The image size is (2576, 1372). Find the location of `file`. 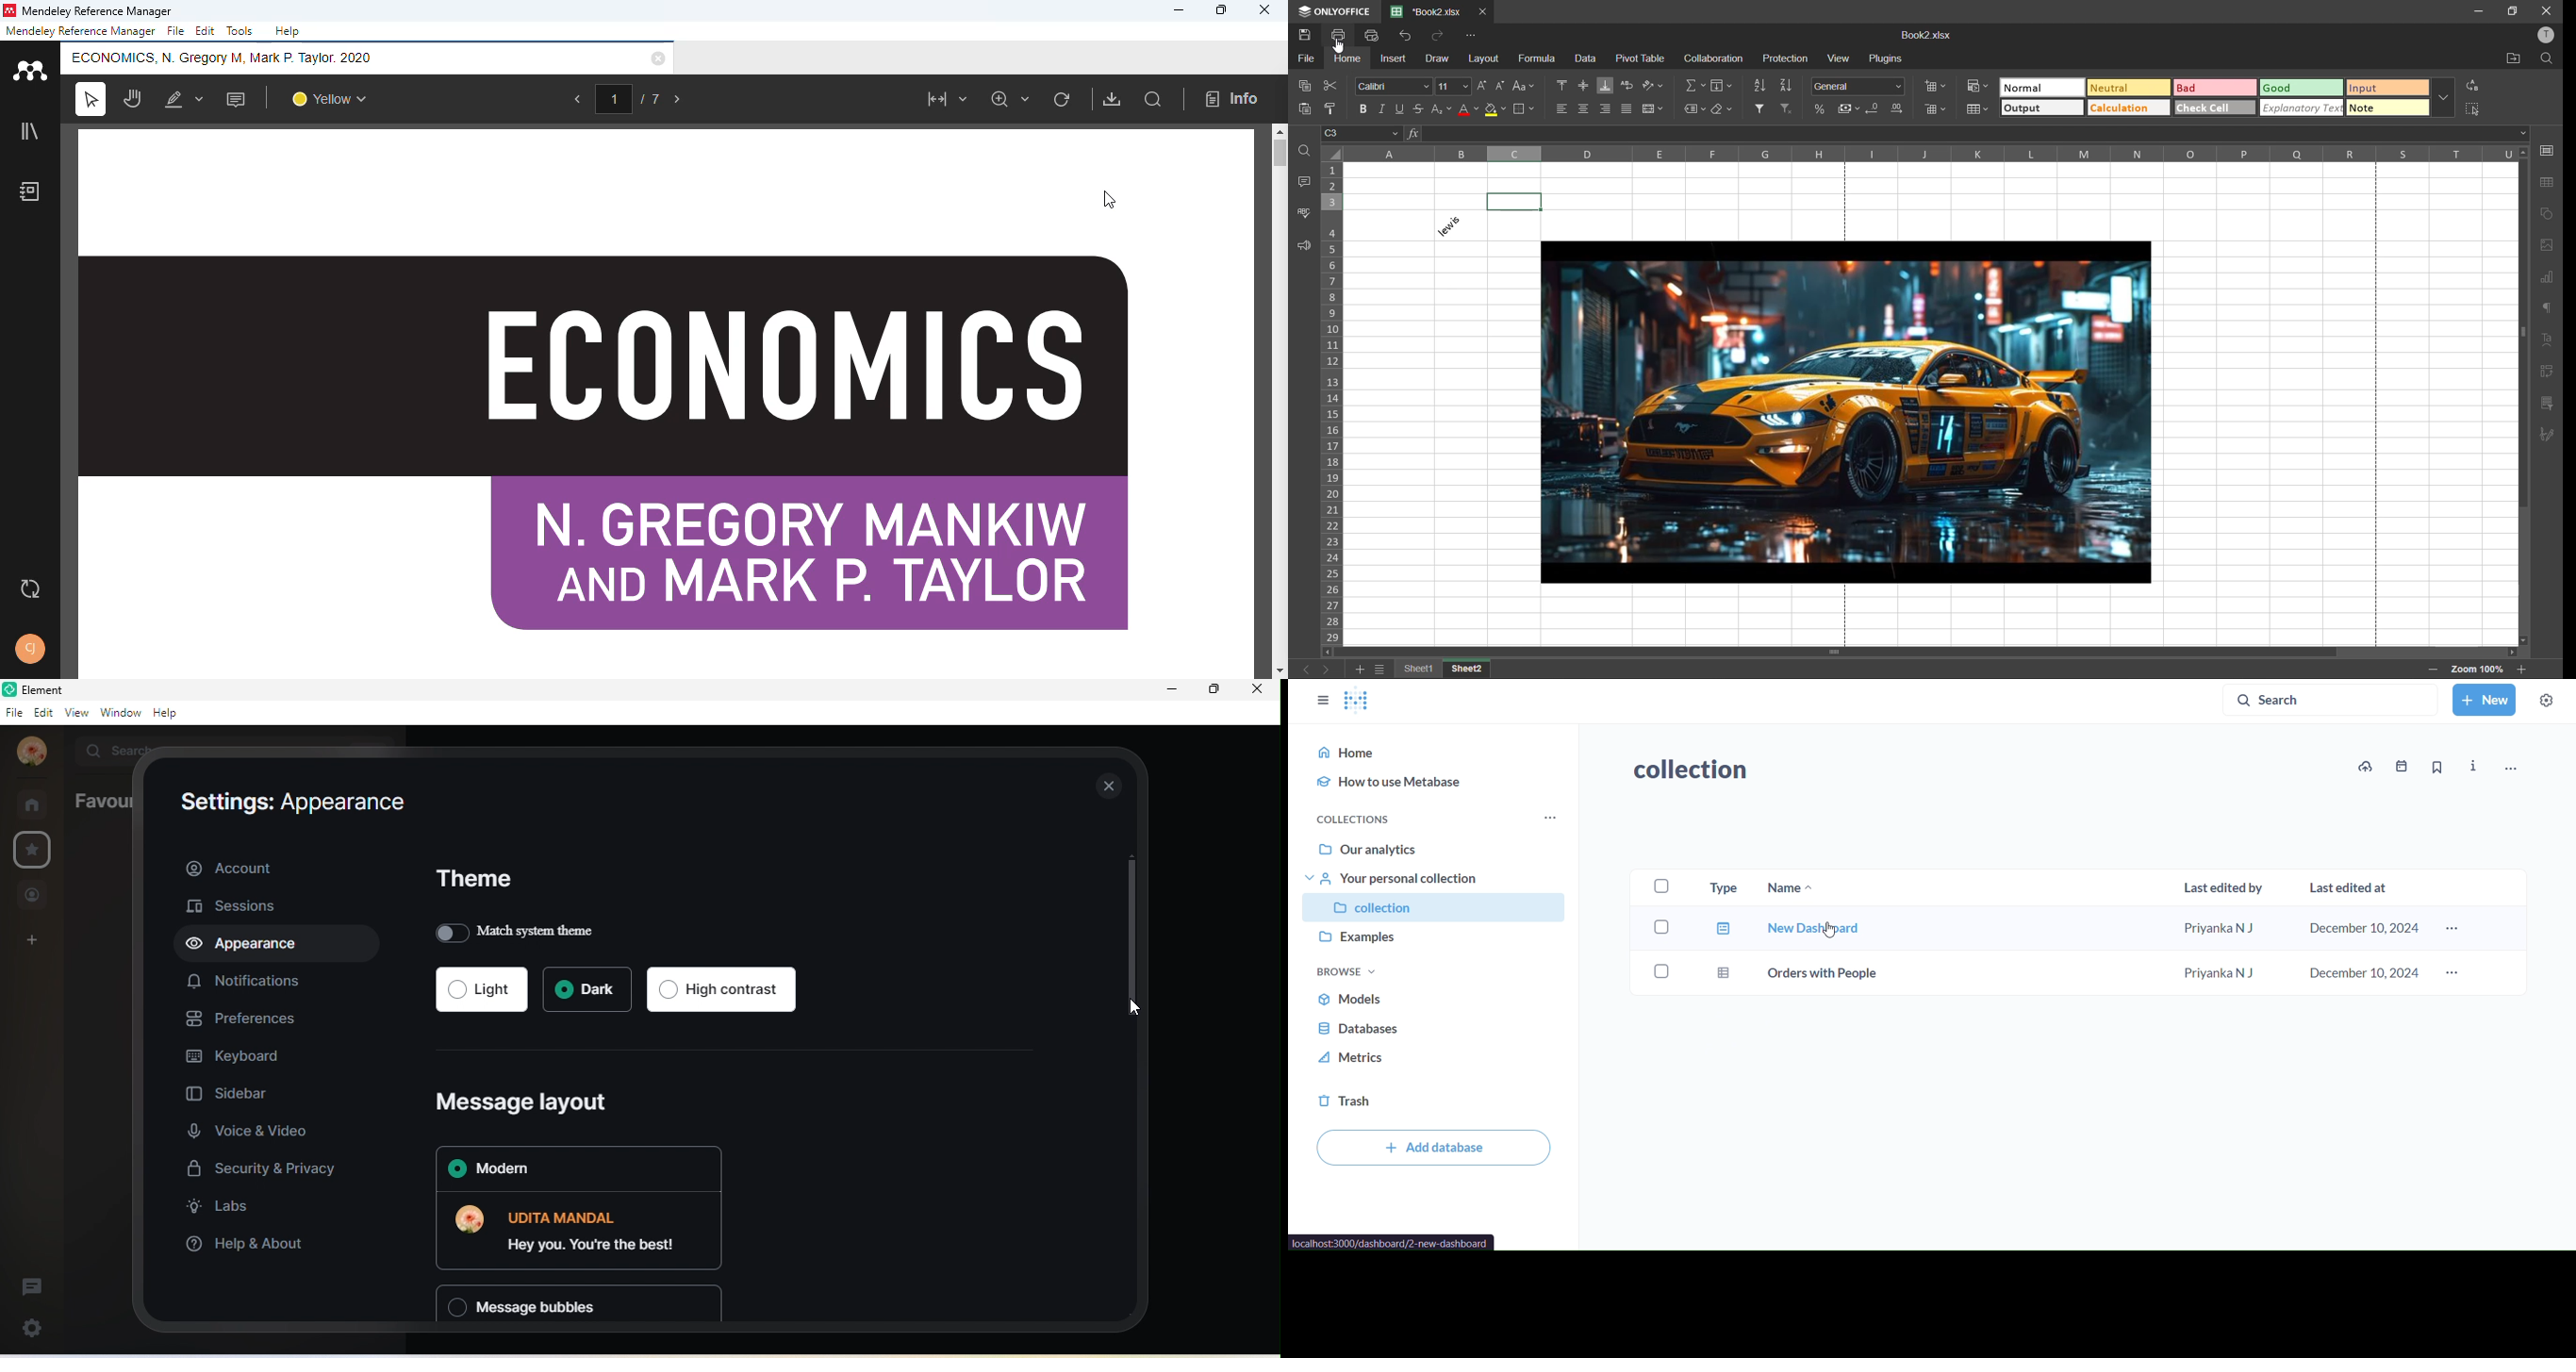

file is located at coordinates (13, 713).